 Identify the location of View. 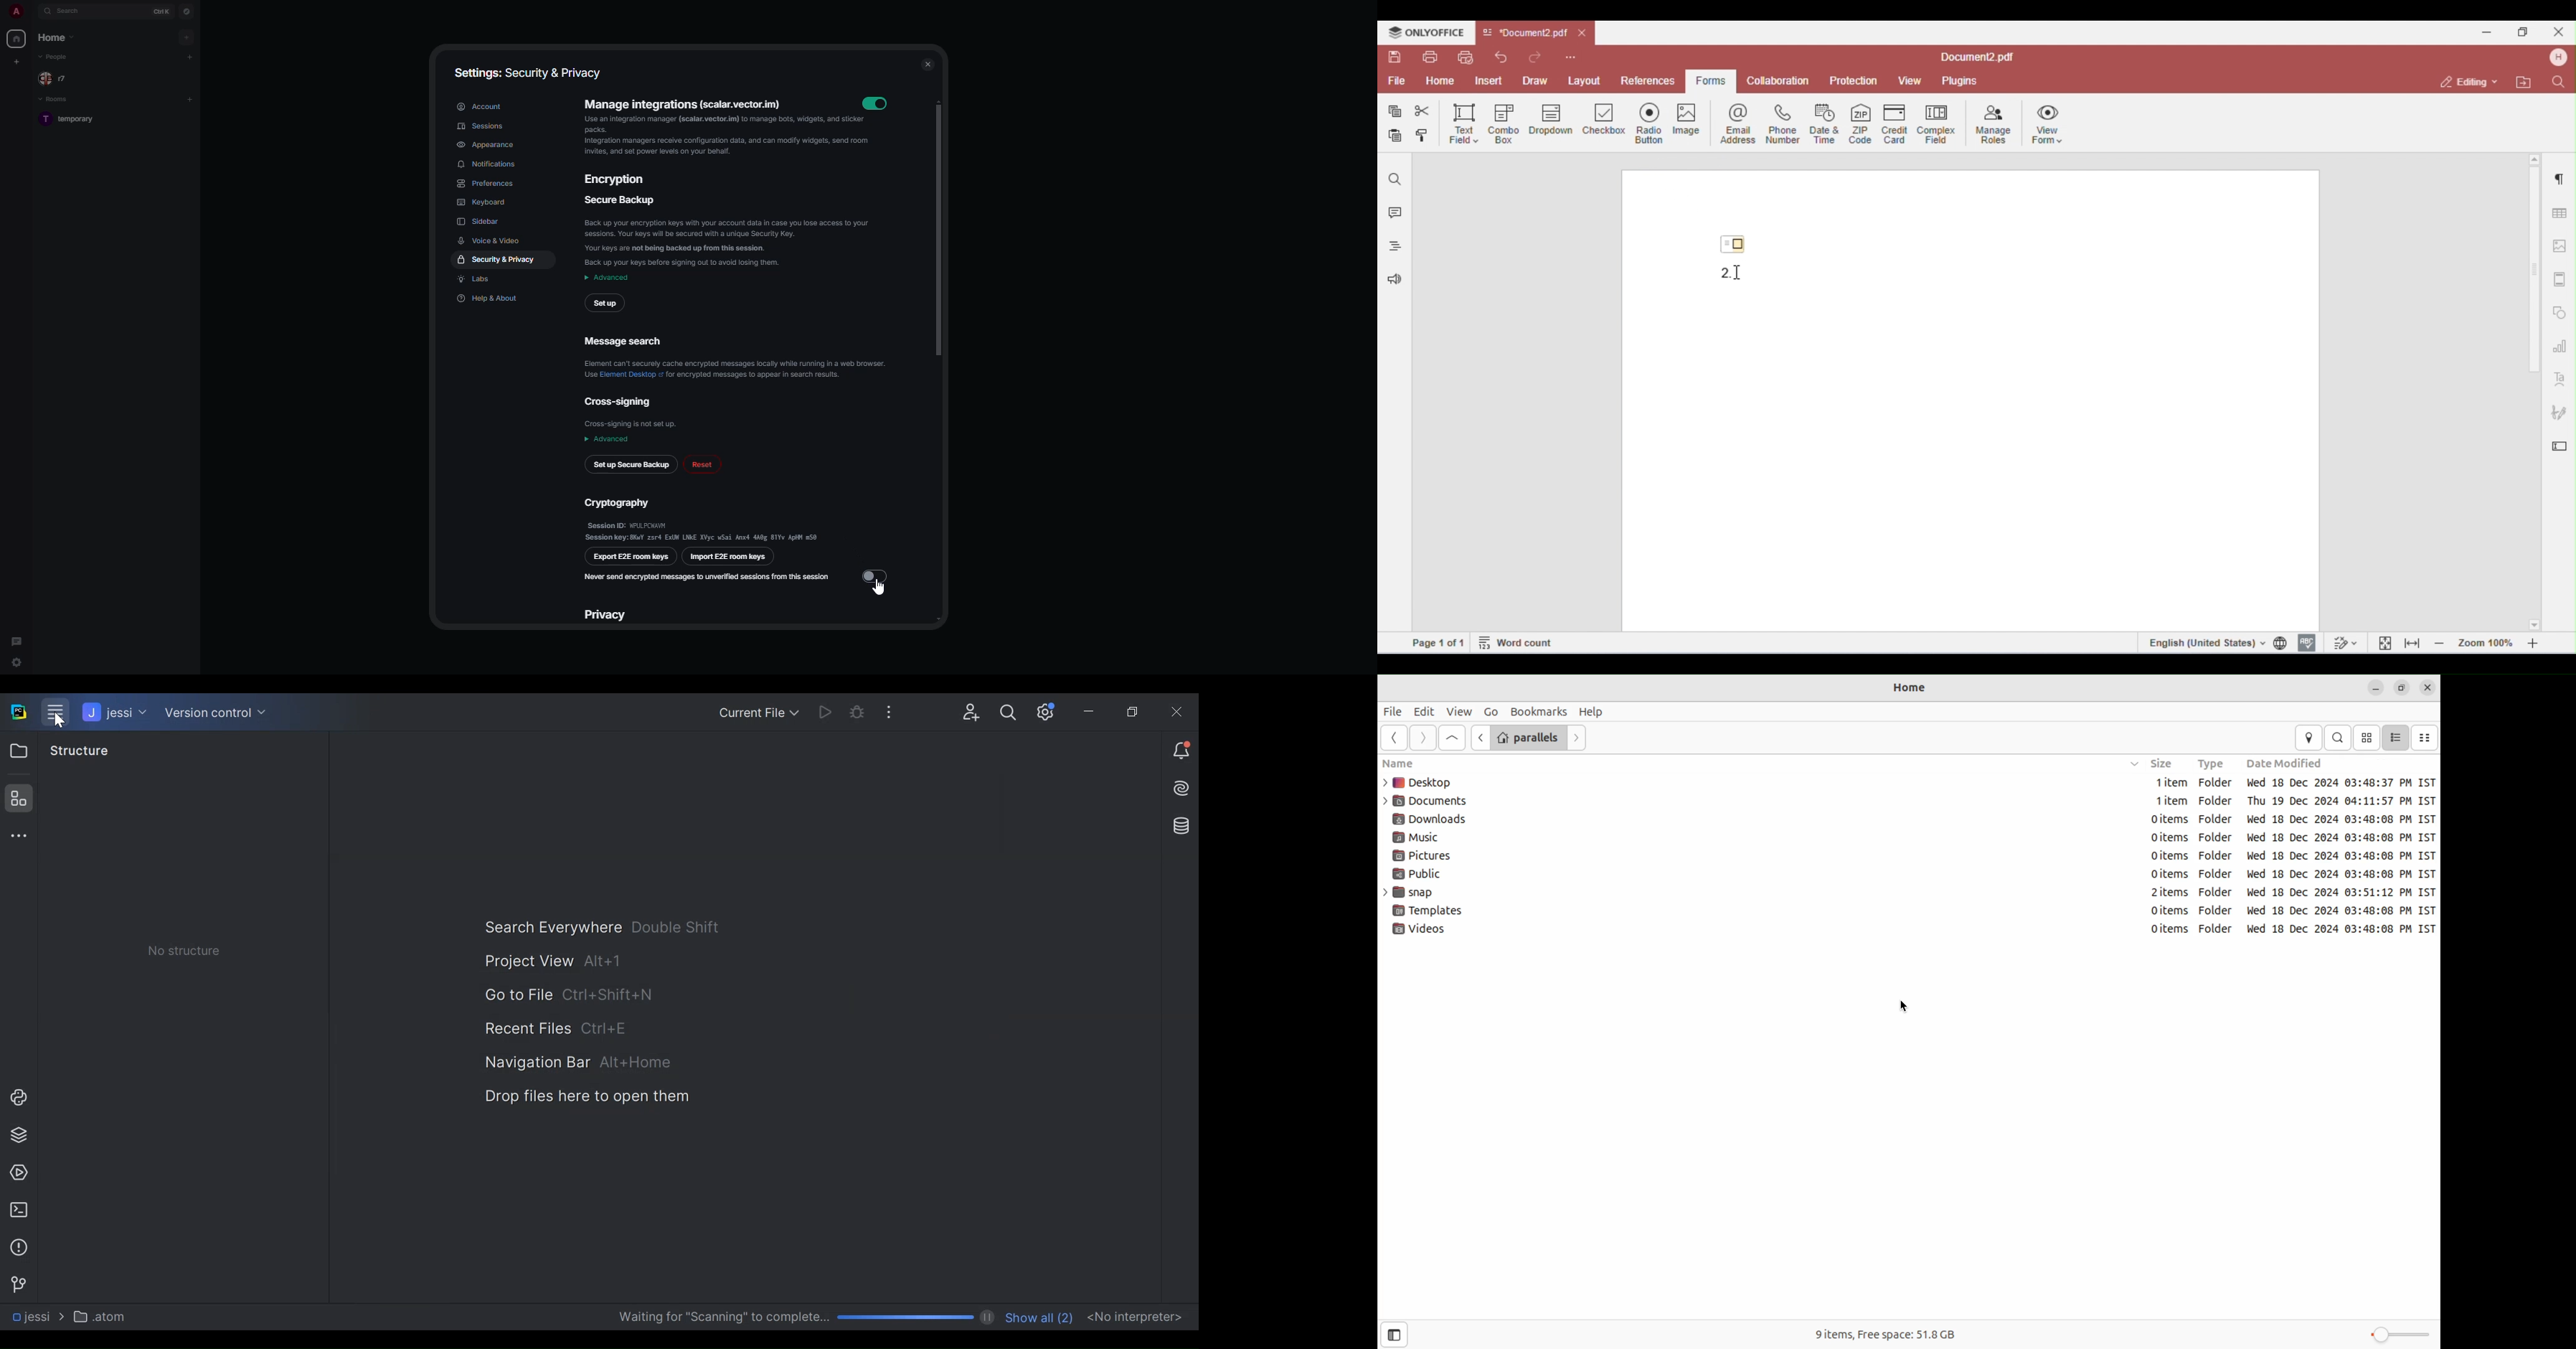
(1459, 711).